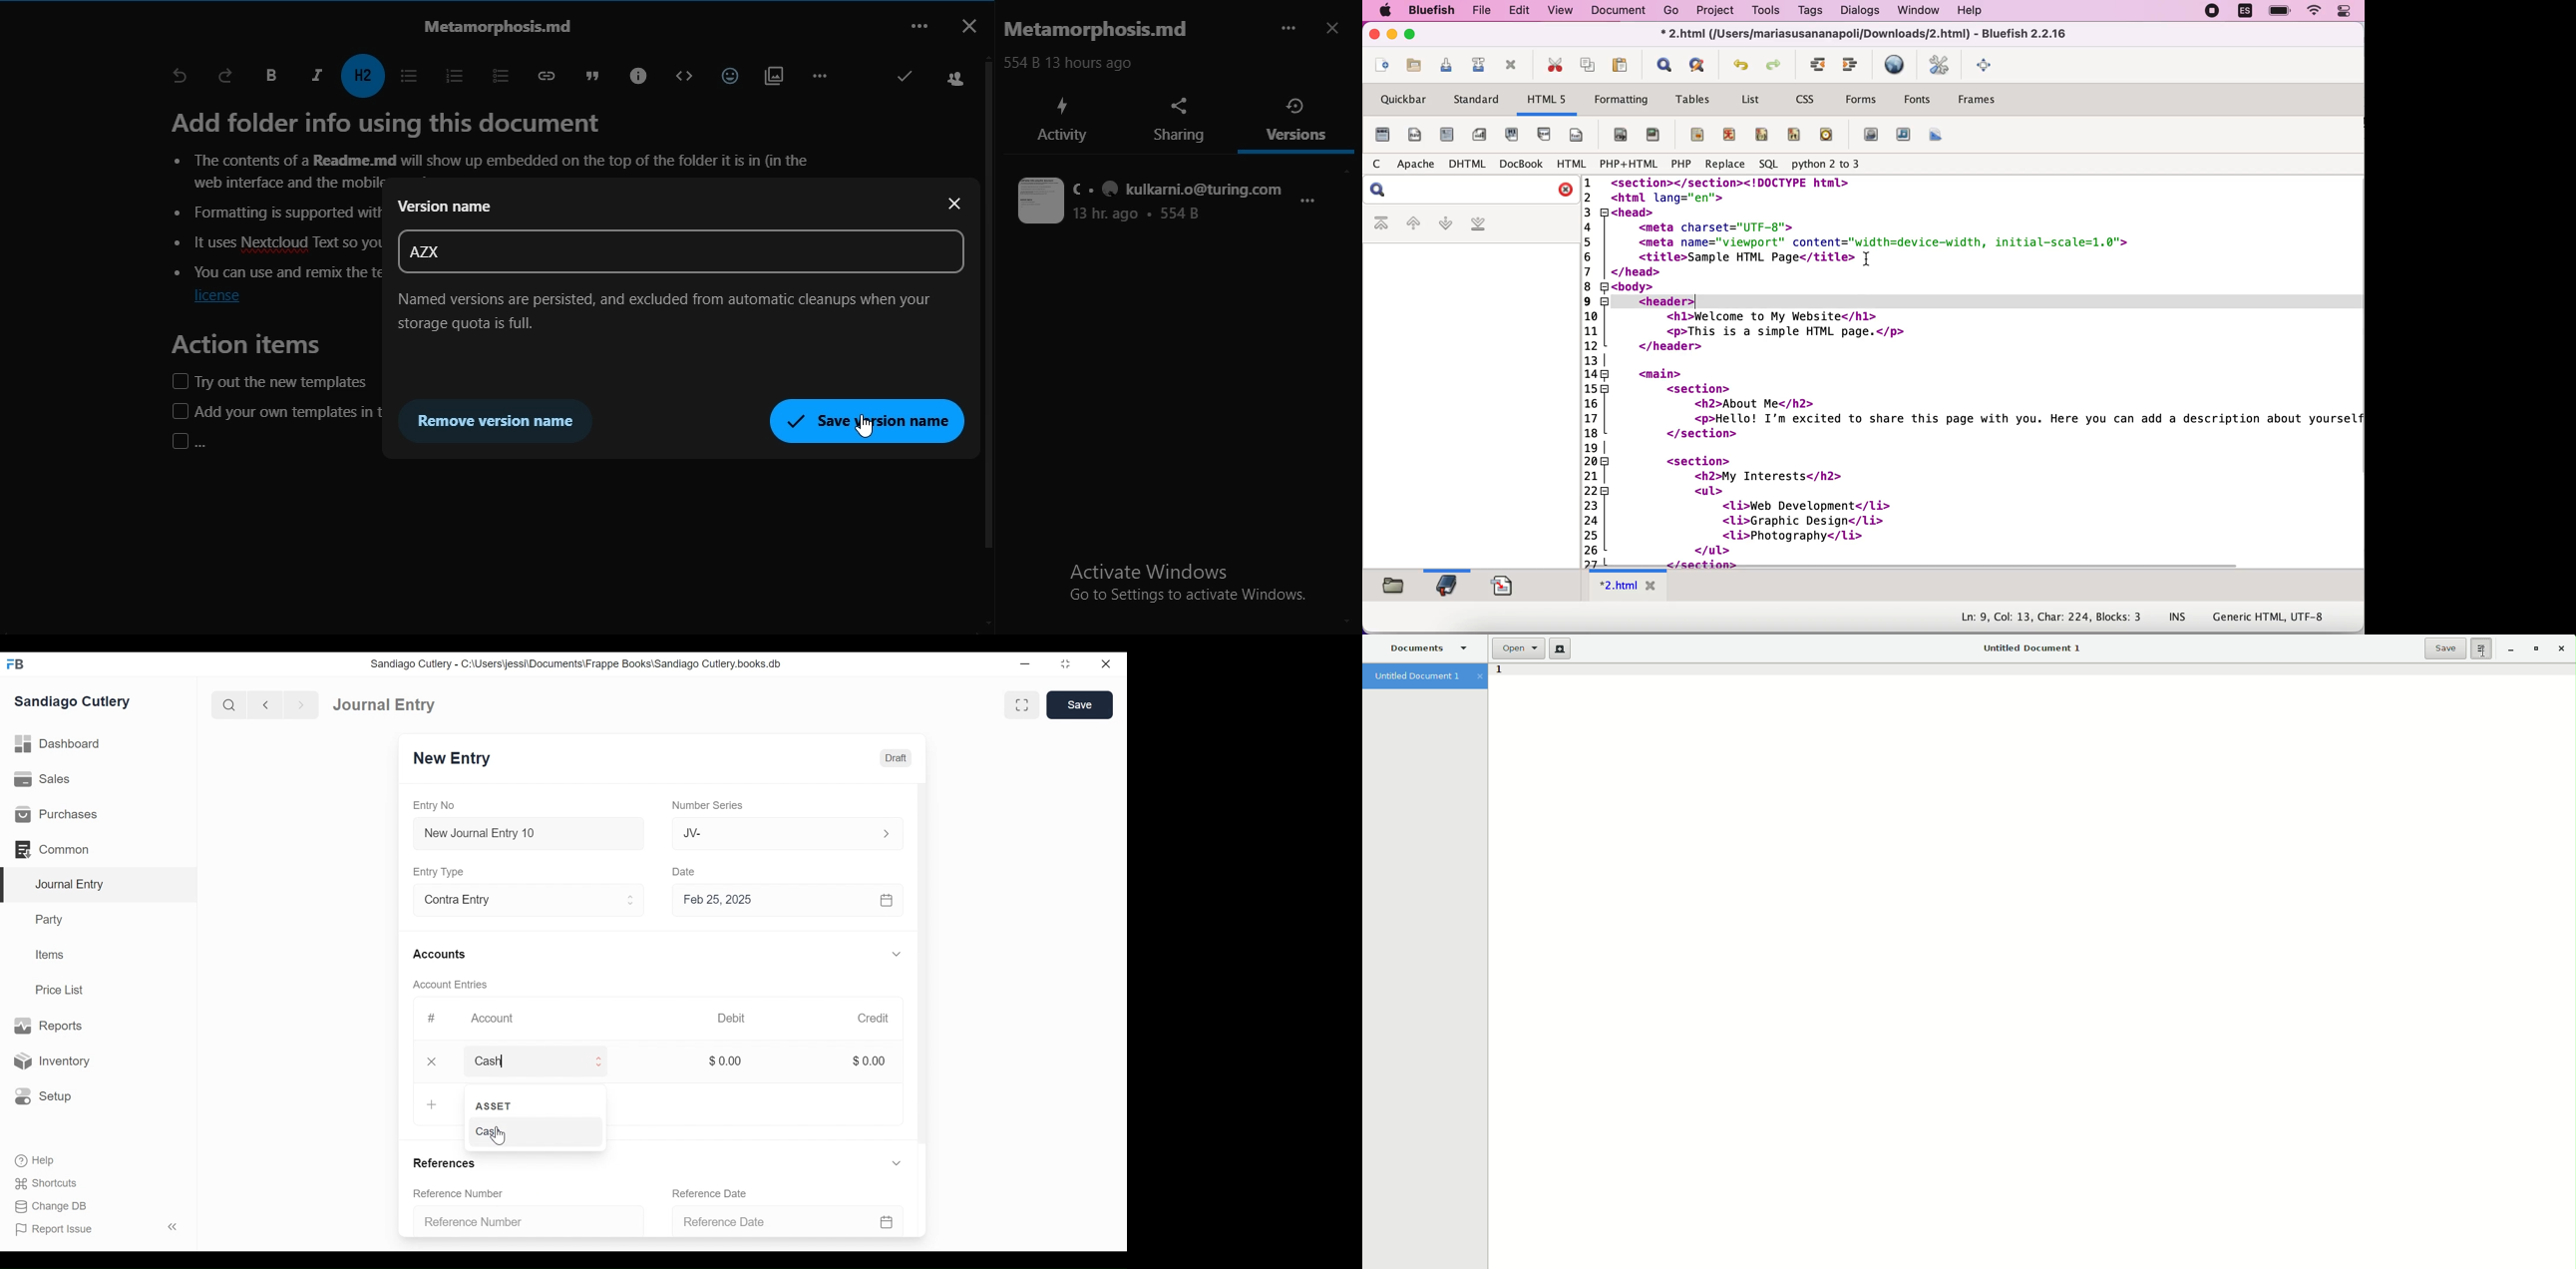 This screenshot has height=1288, width=2576. Describe the element at coordinates (2211, 13) in the screenshot. I see `recording stopped` at that location.